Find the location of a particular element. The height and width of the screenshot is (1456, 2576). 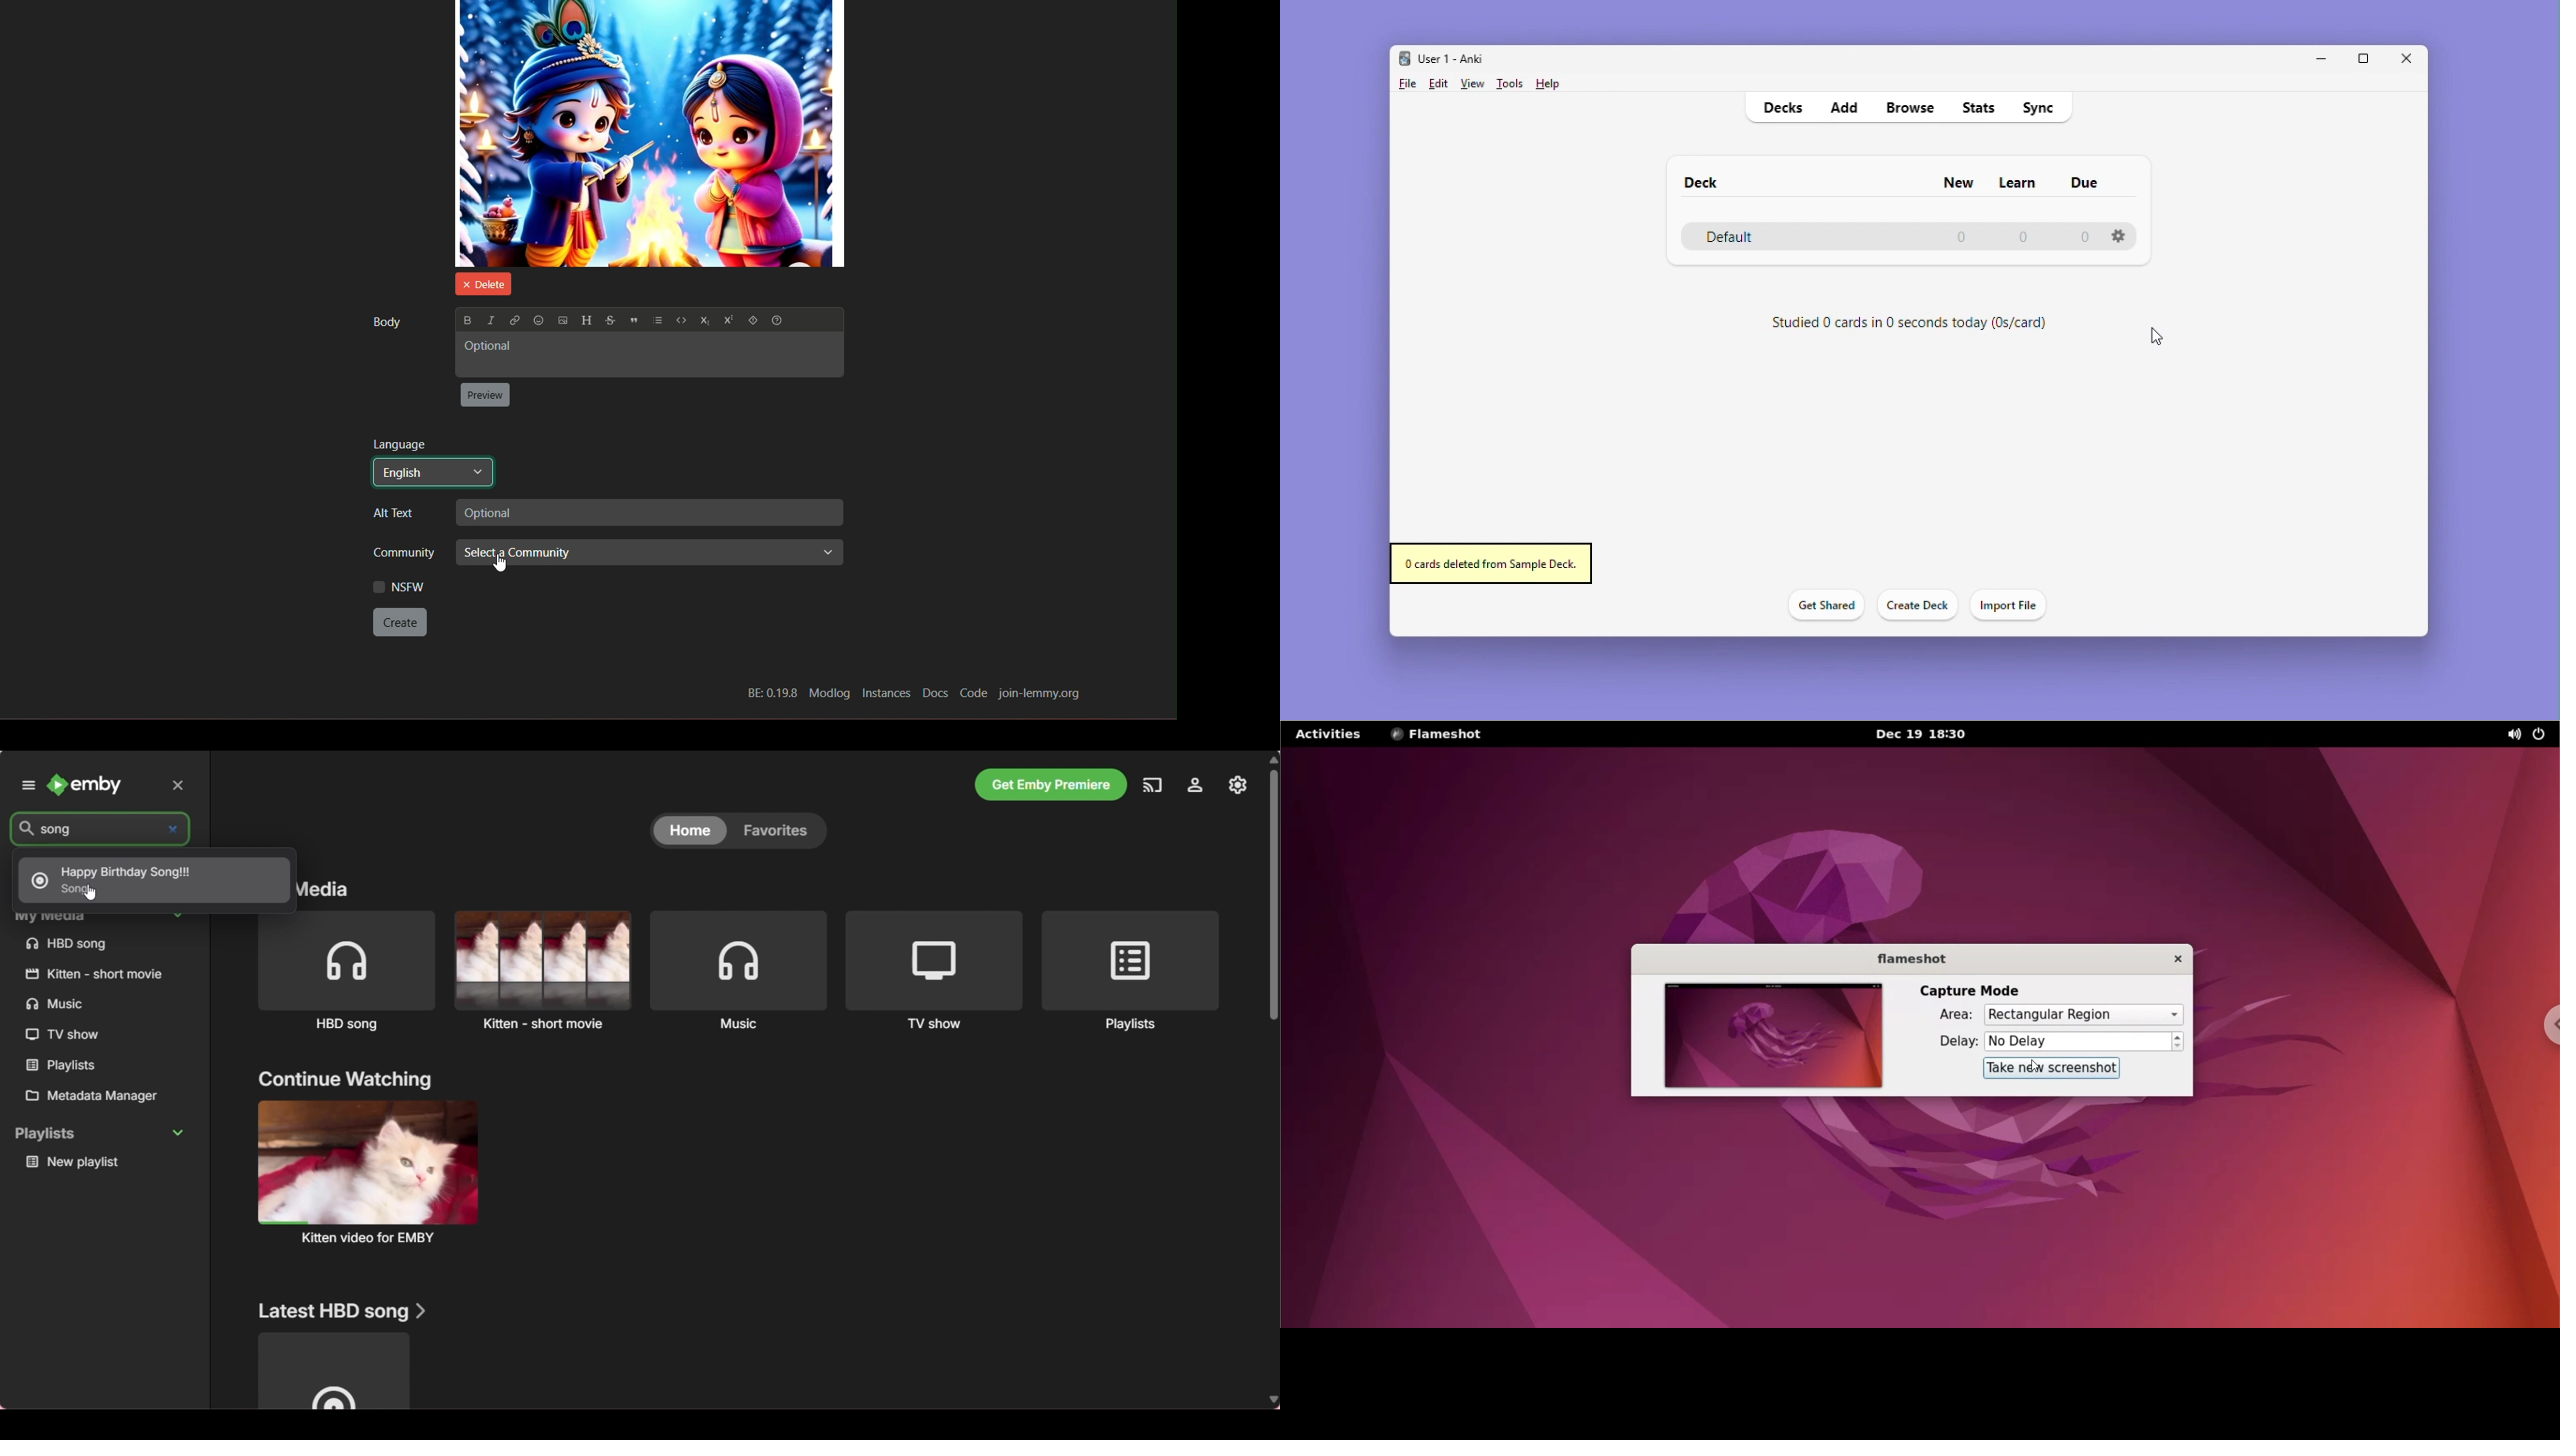

Edit is located at coordinates (1439, 83).